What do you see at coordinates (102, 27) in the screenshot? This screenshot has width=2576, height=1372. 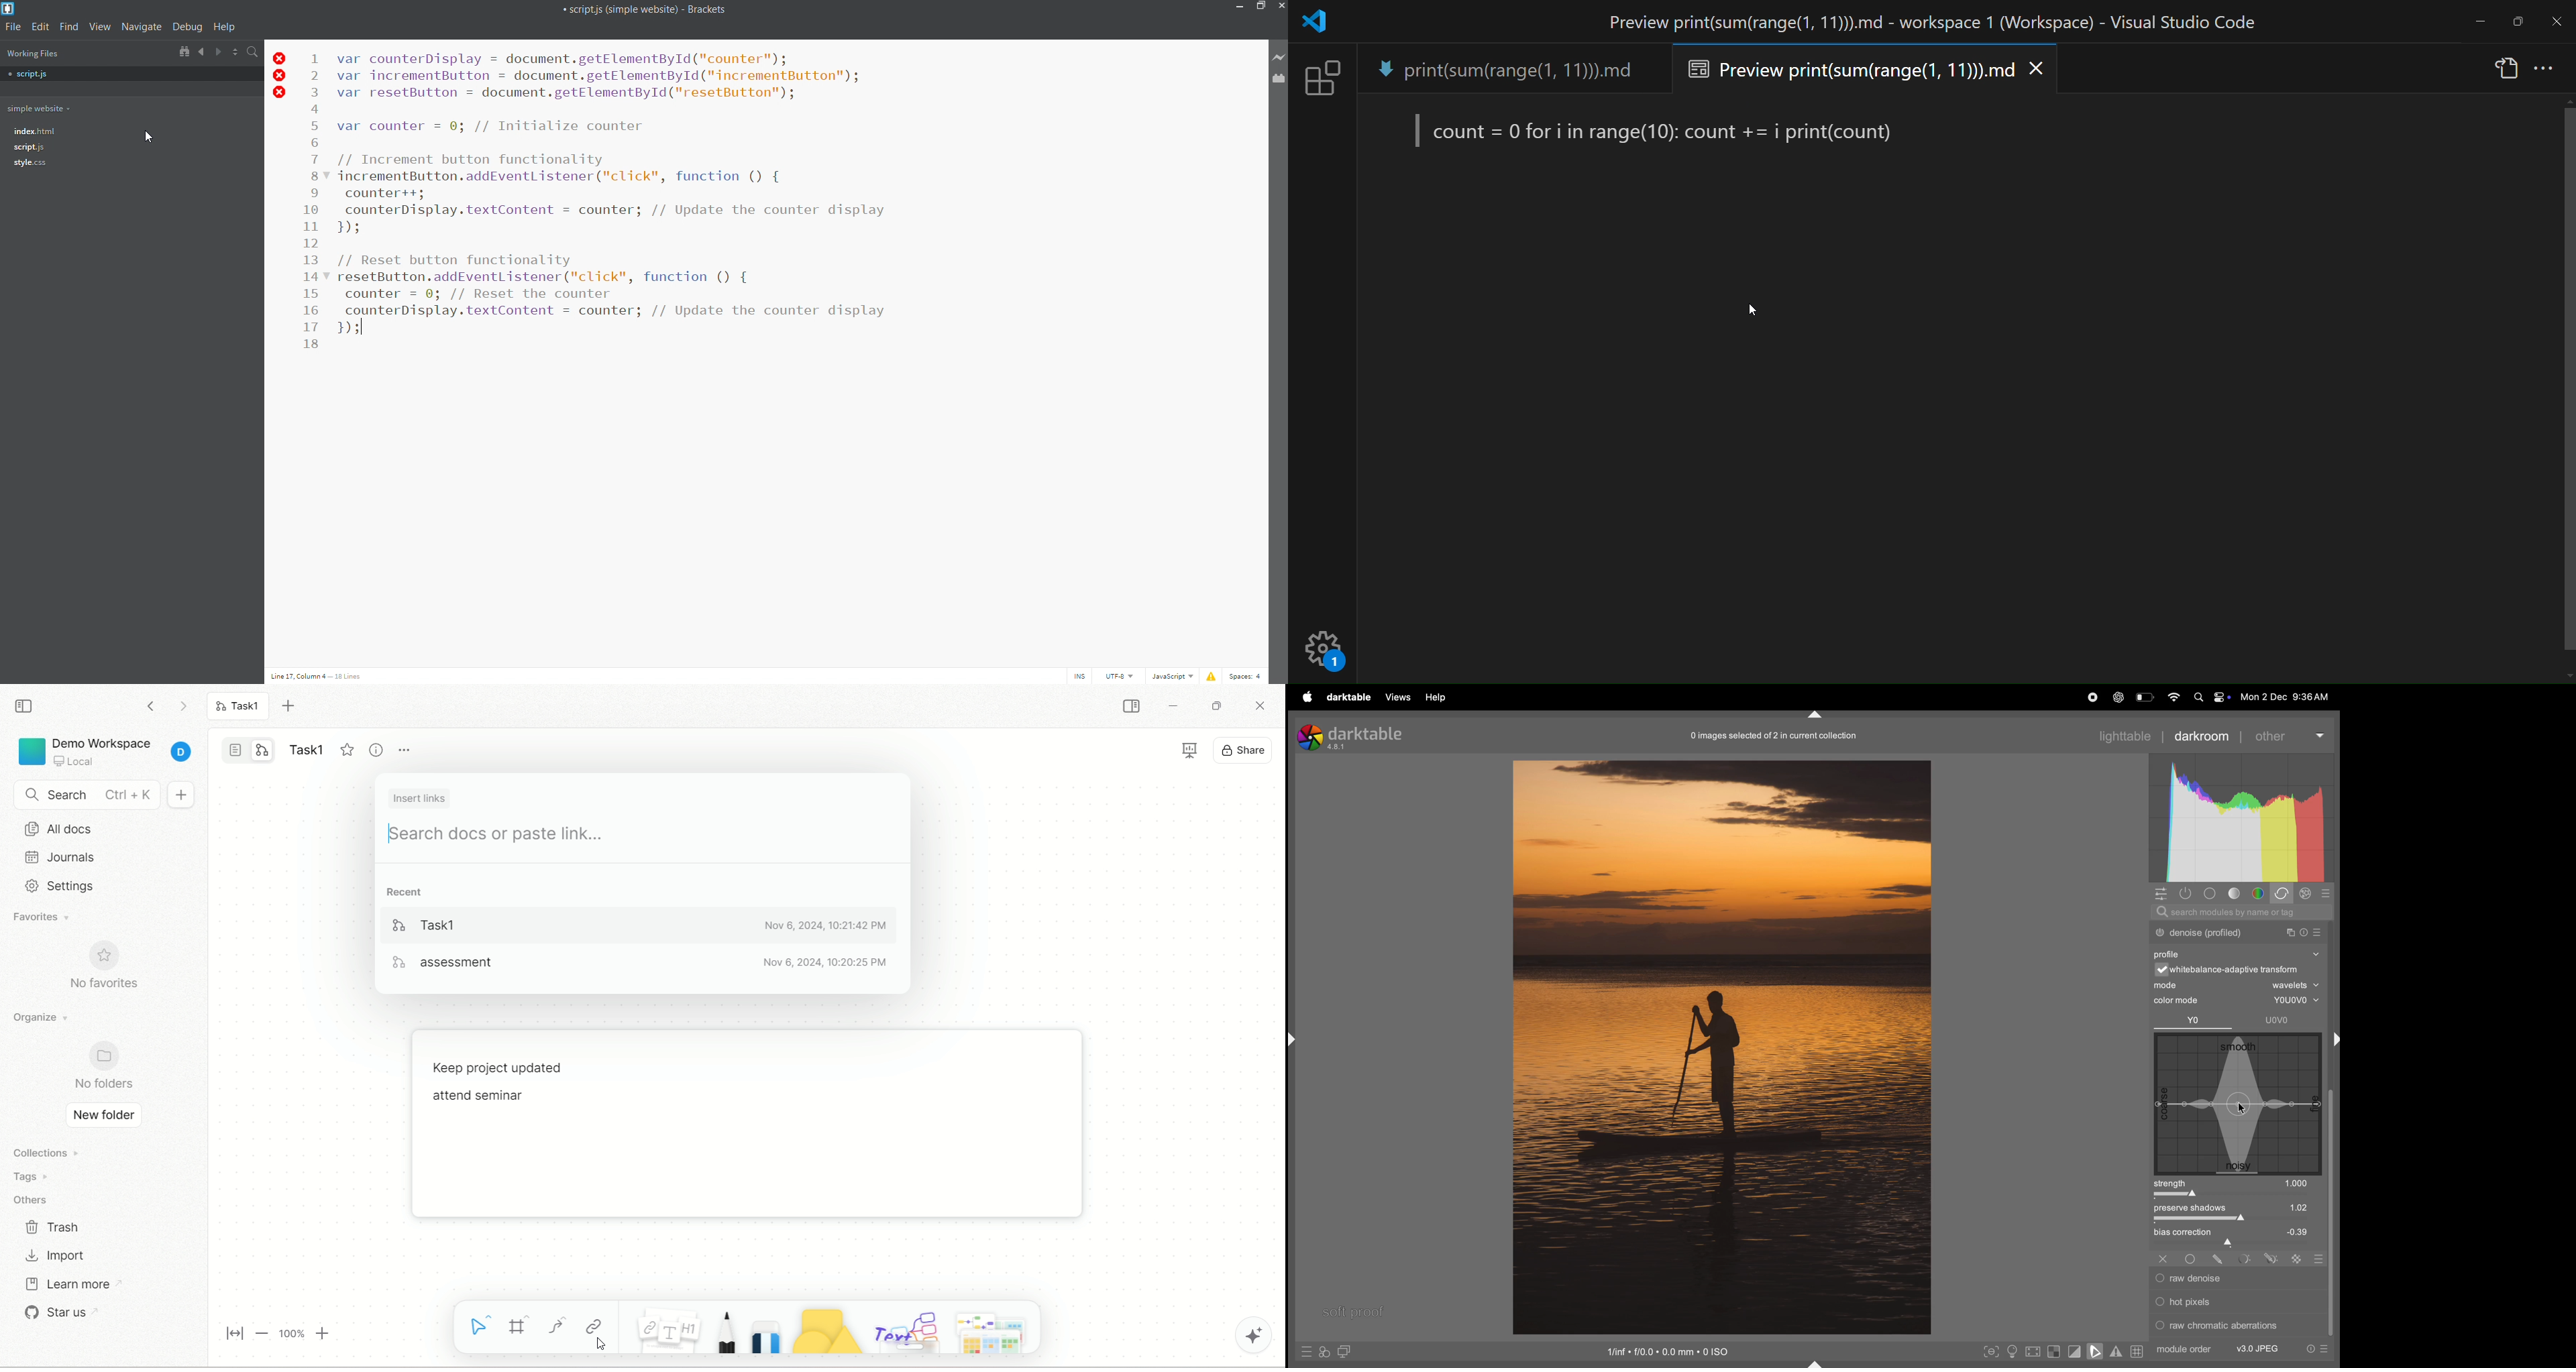 I see `view` at bounding box center [102, 27].